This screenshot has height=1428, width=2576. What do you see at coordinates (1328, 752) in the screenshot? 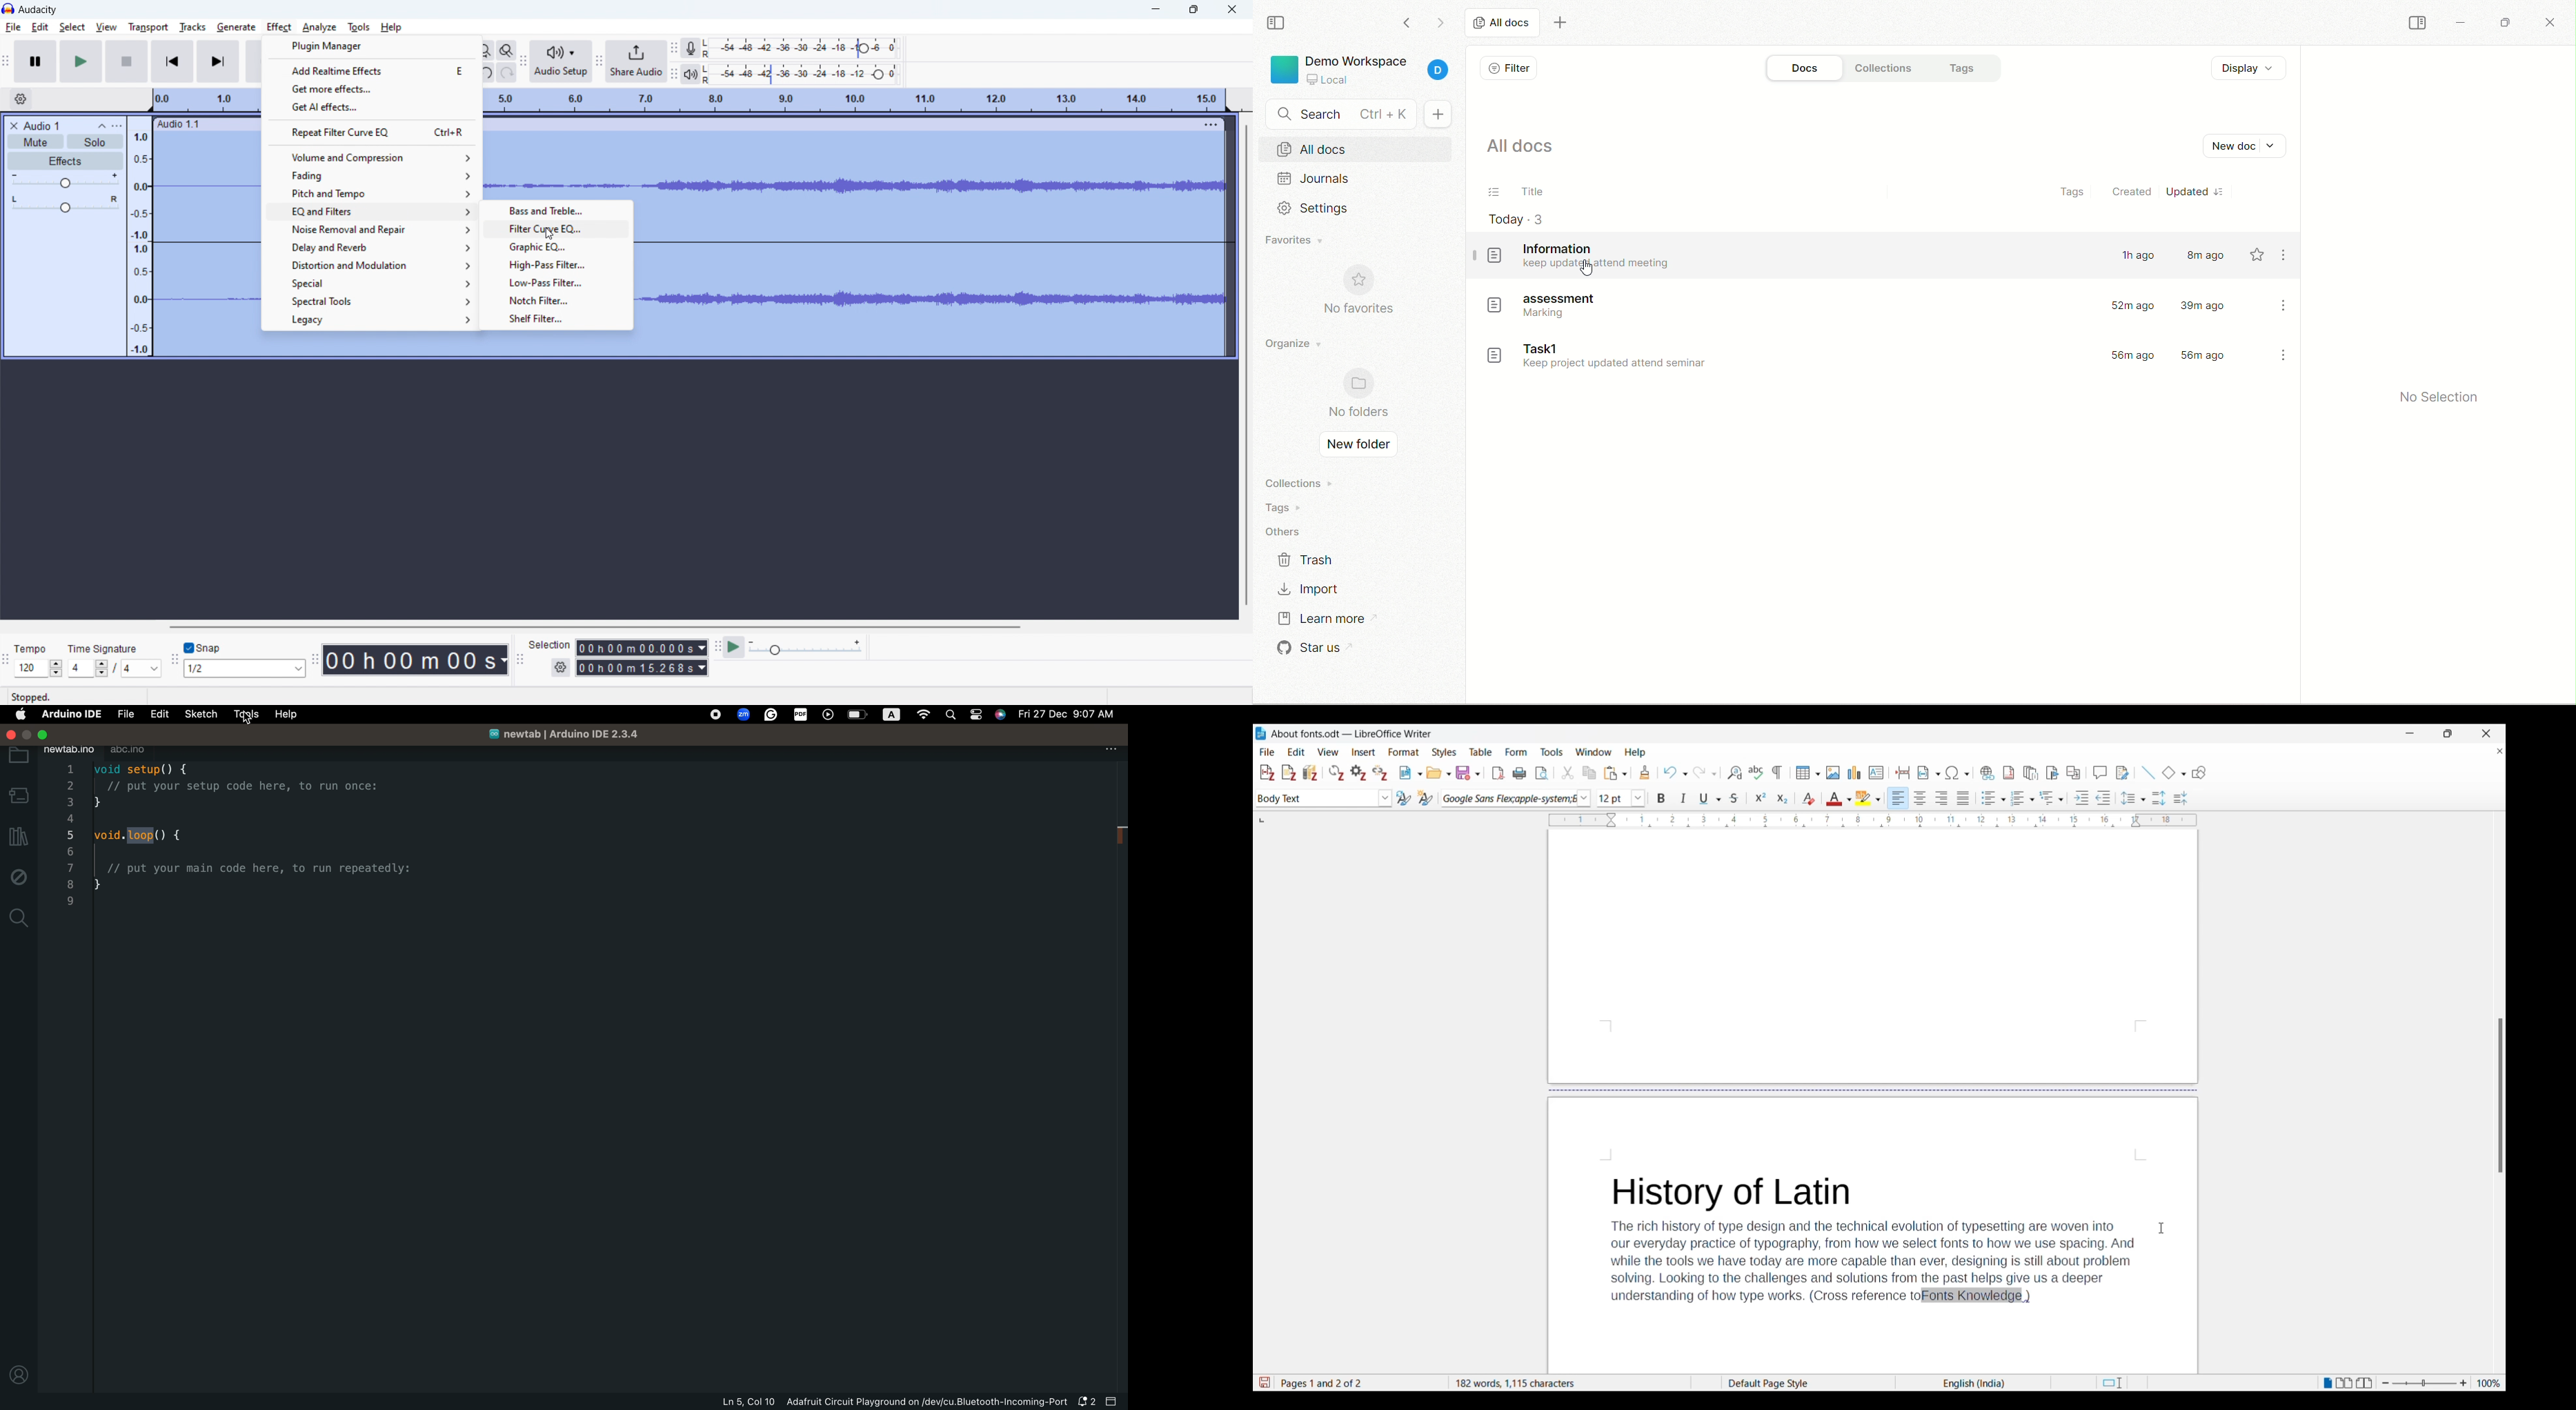
I see `View menu` at bounding box center [1328, 752].